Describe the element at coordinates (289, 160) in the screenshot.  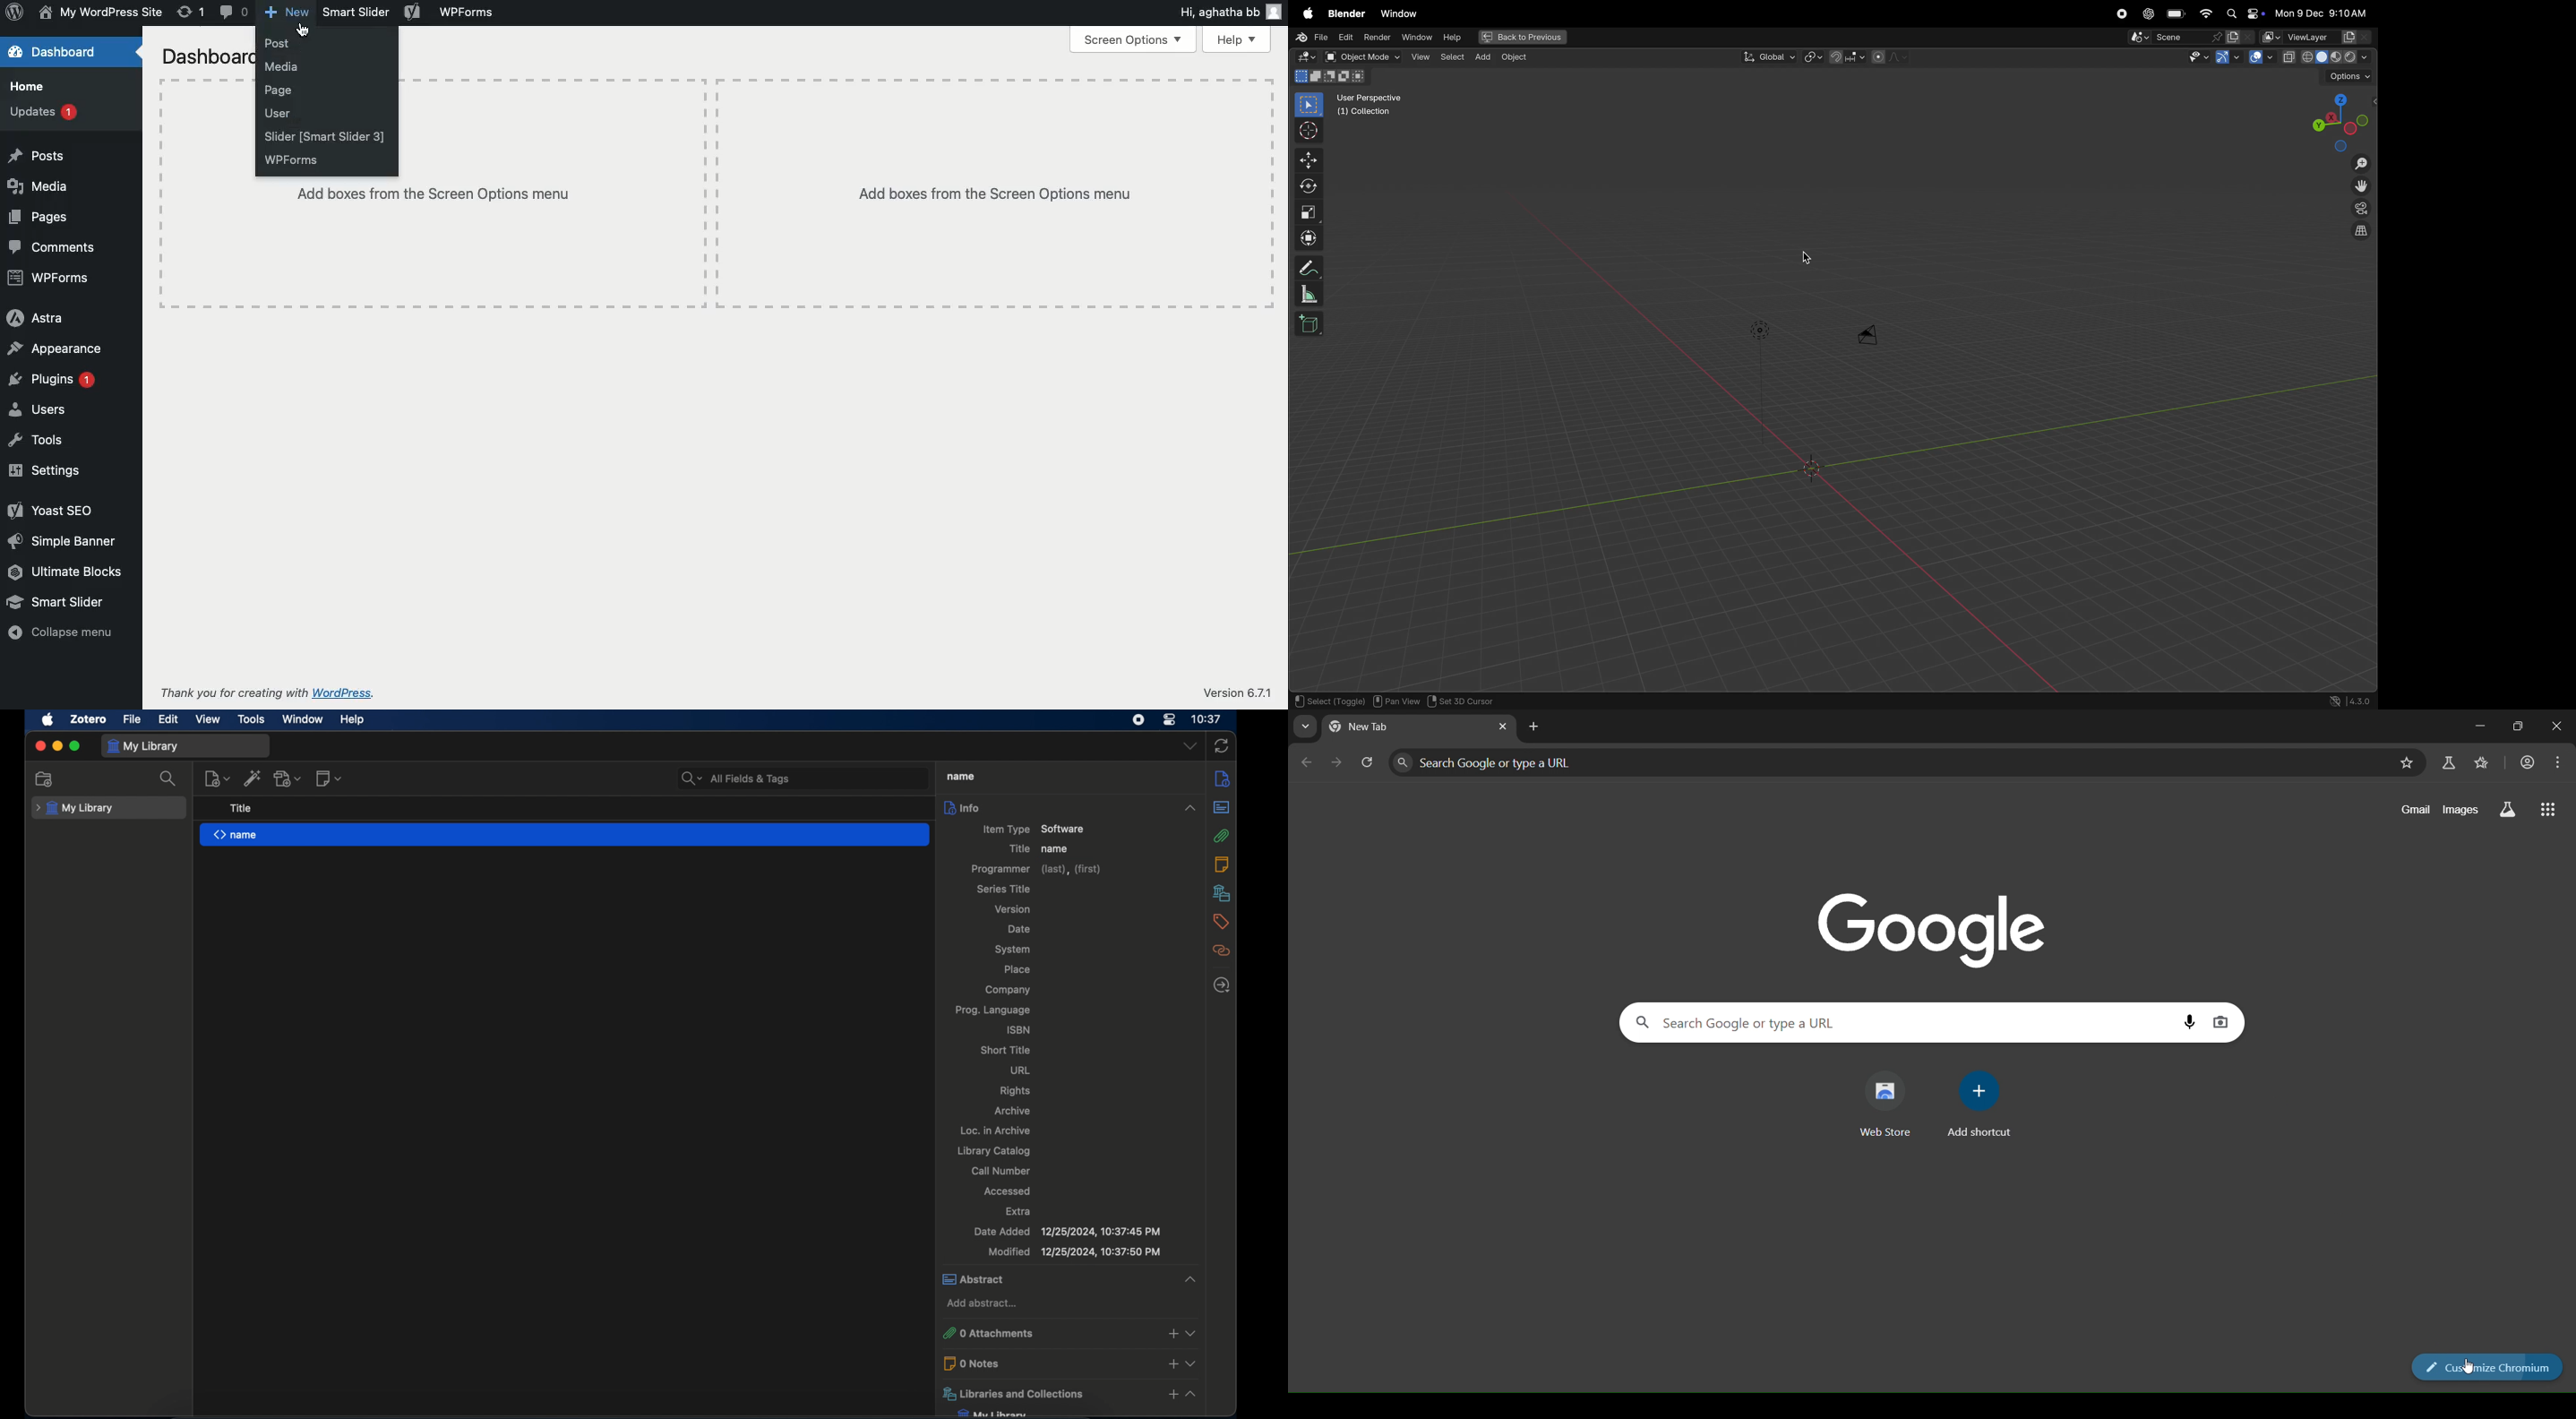
I see `WPForms` at that location.